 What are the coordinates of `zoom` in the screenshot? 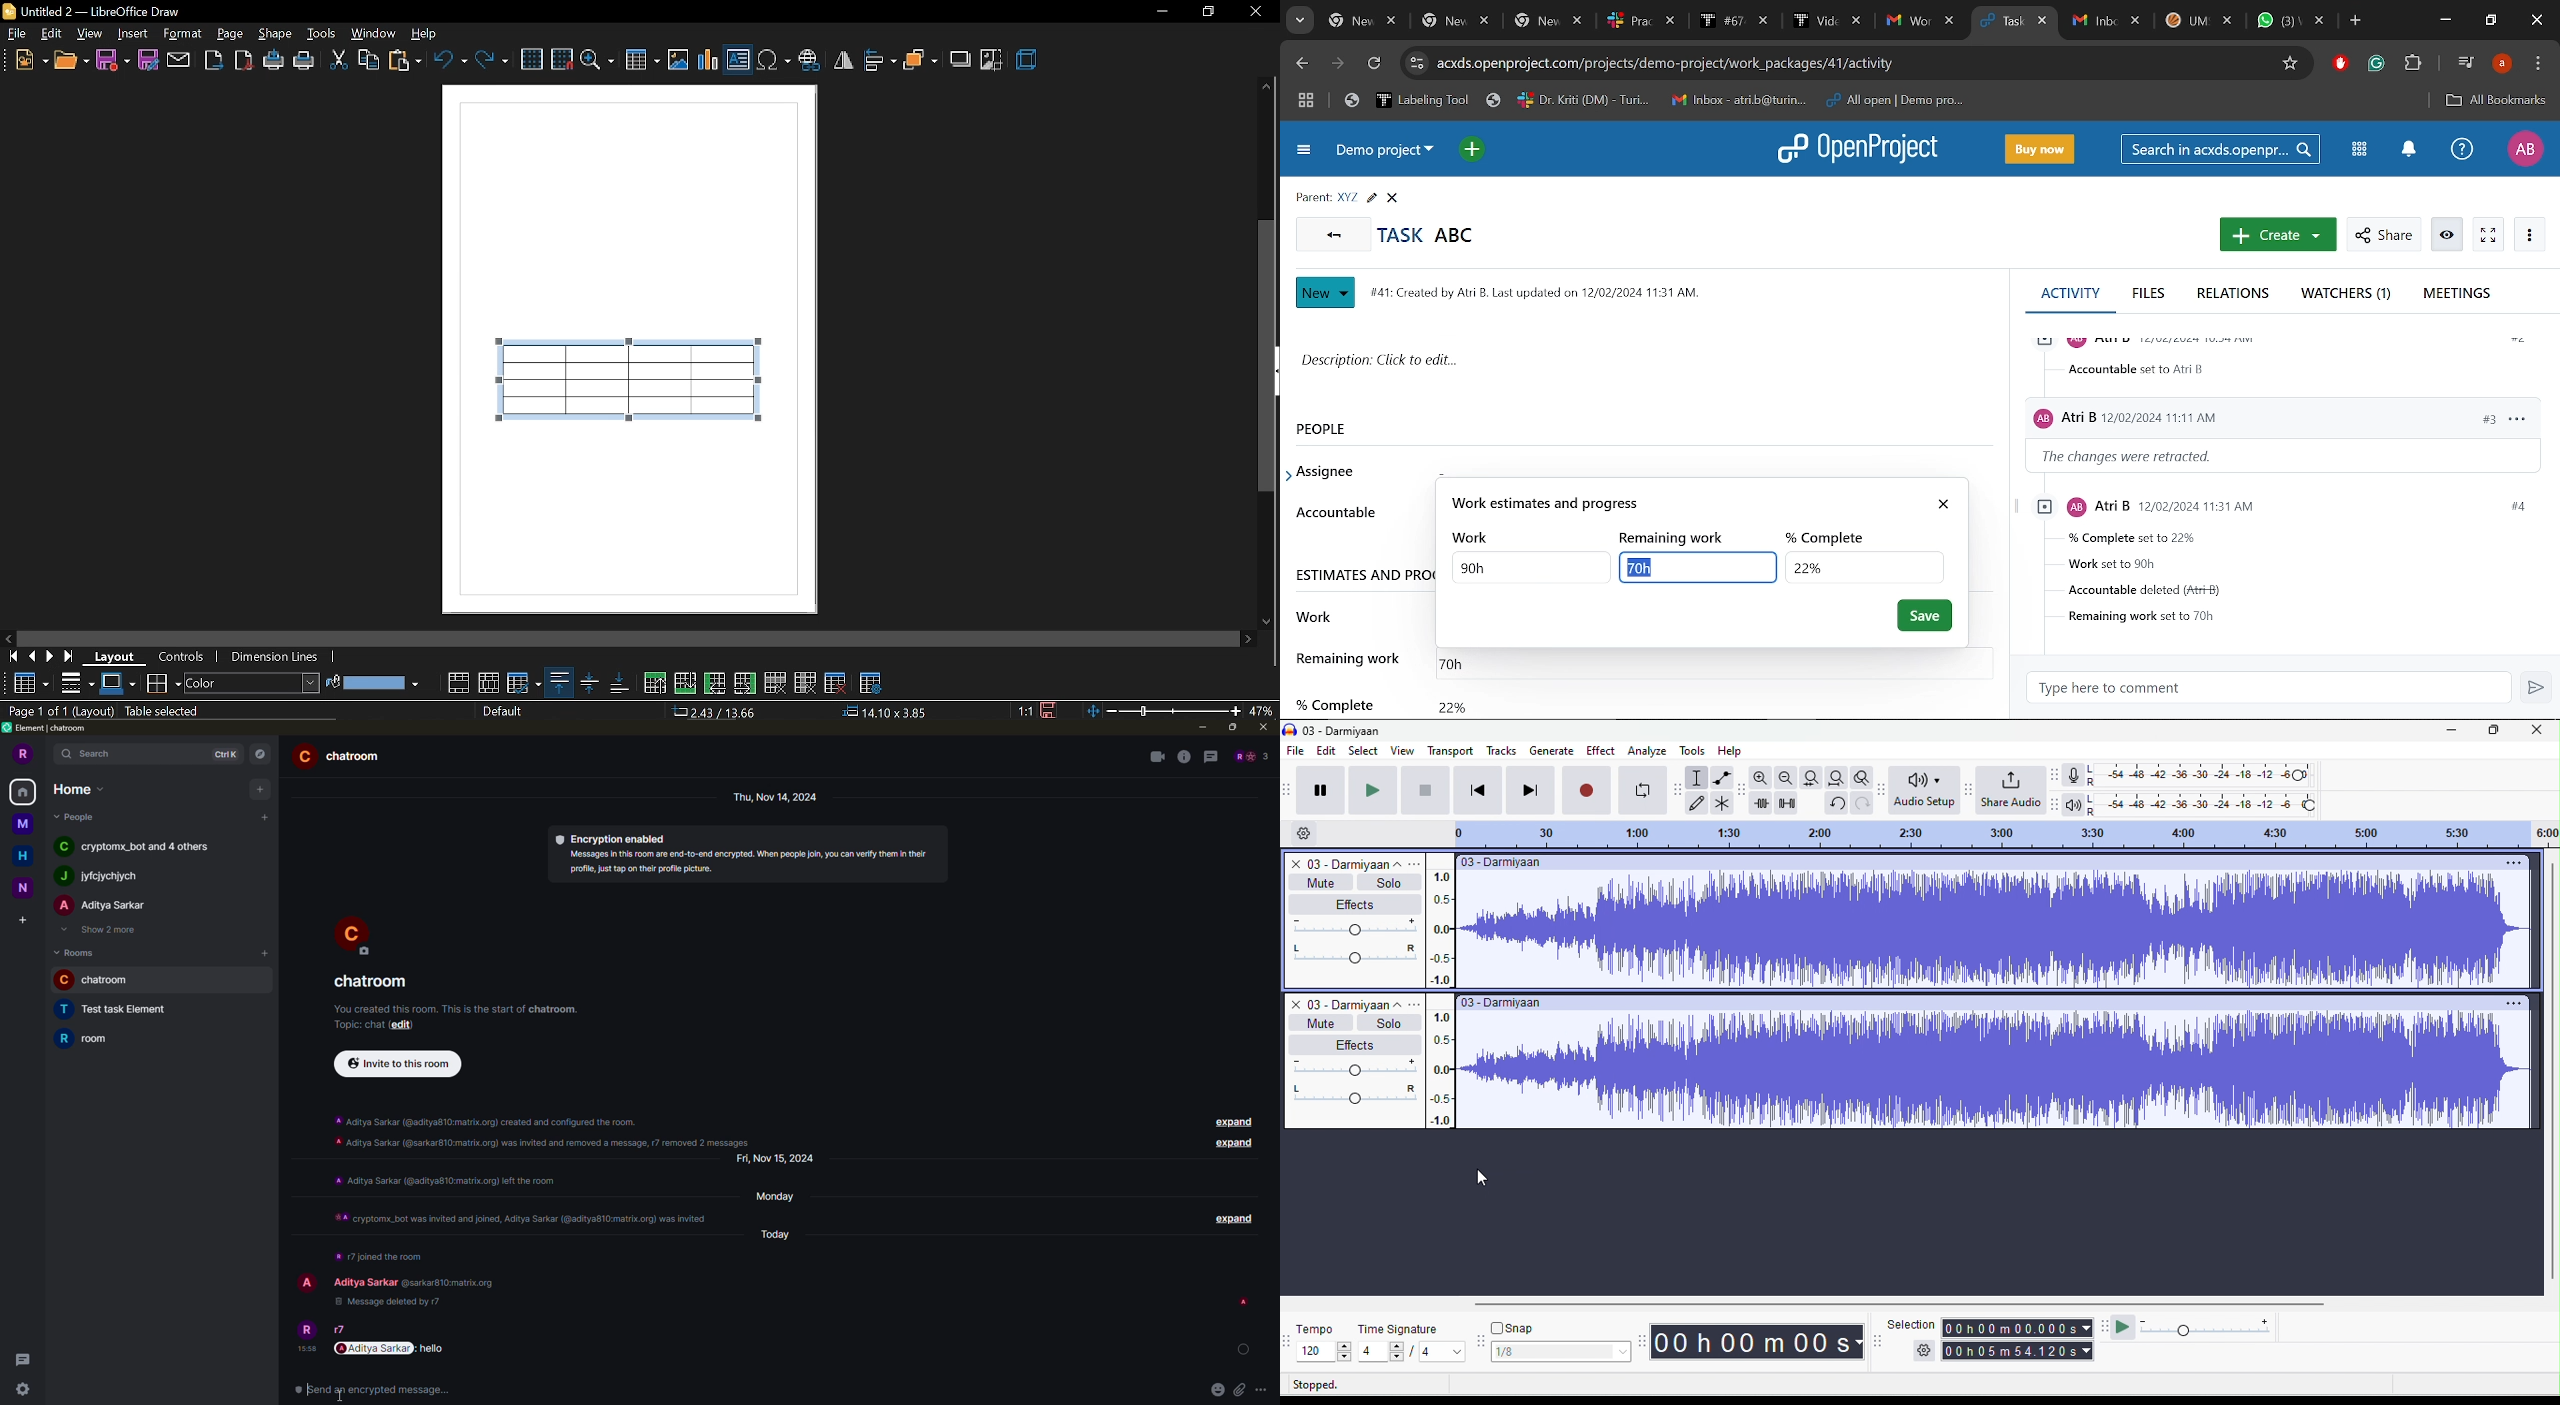 It's located at (598, 60).